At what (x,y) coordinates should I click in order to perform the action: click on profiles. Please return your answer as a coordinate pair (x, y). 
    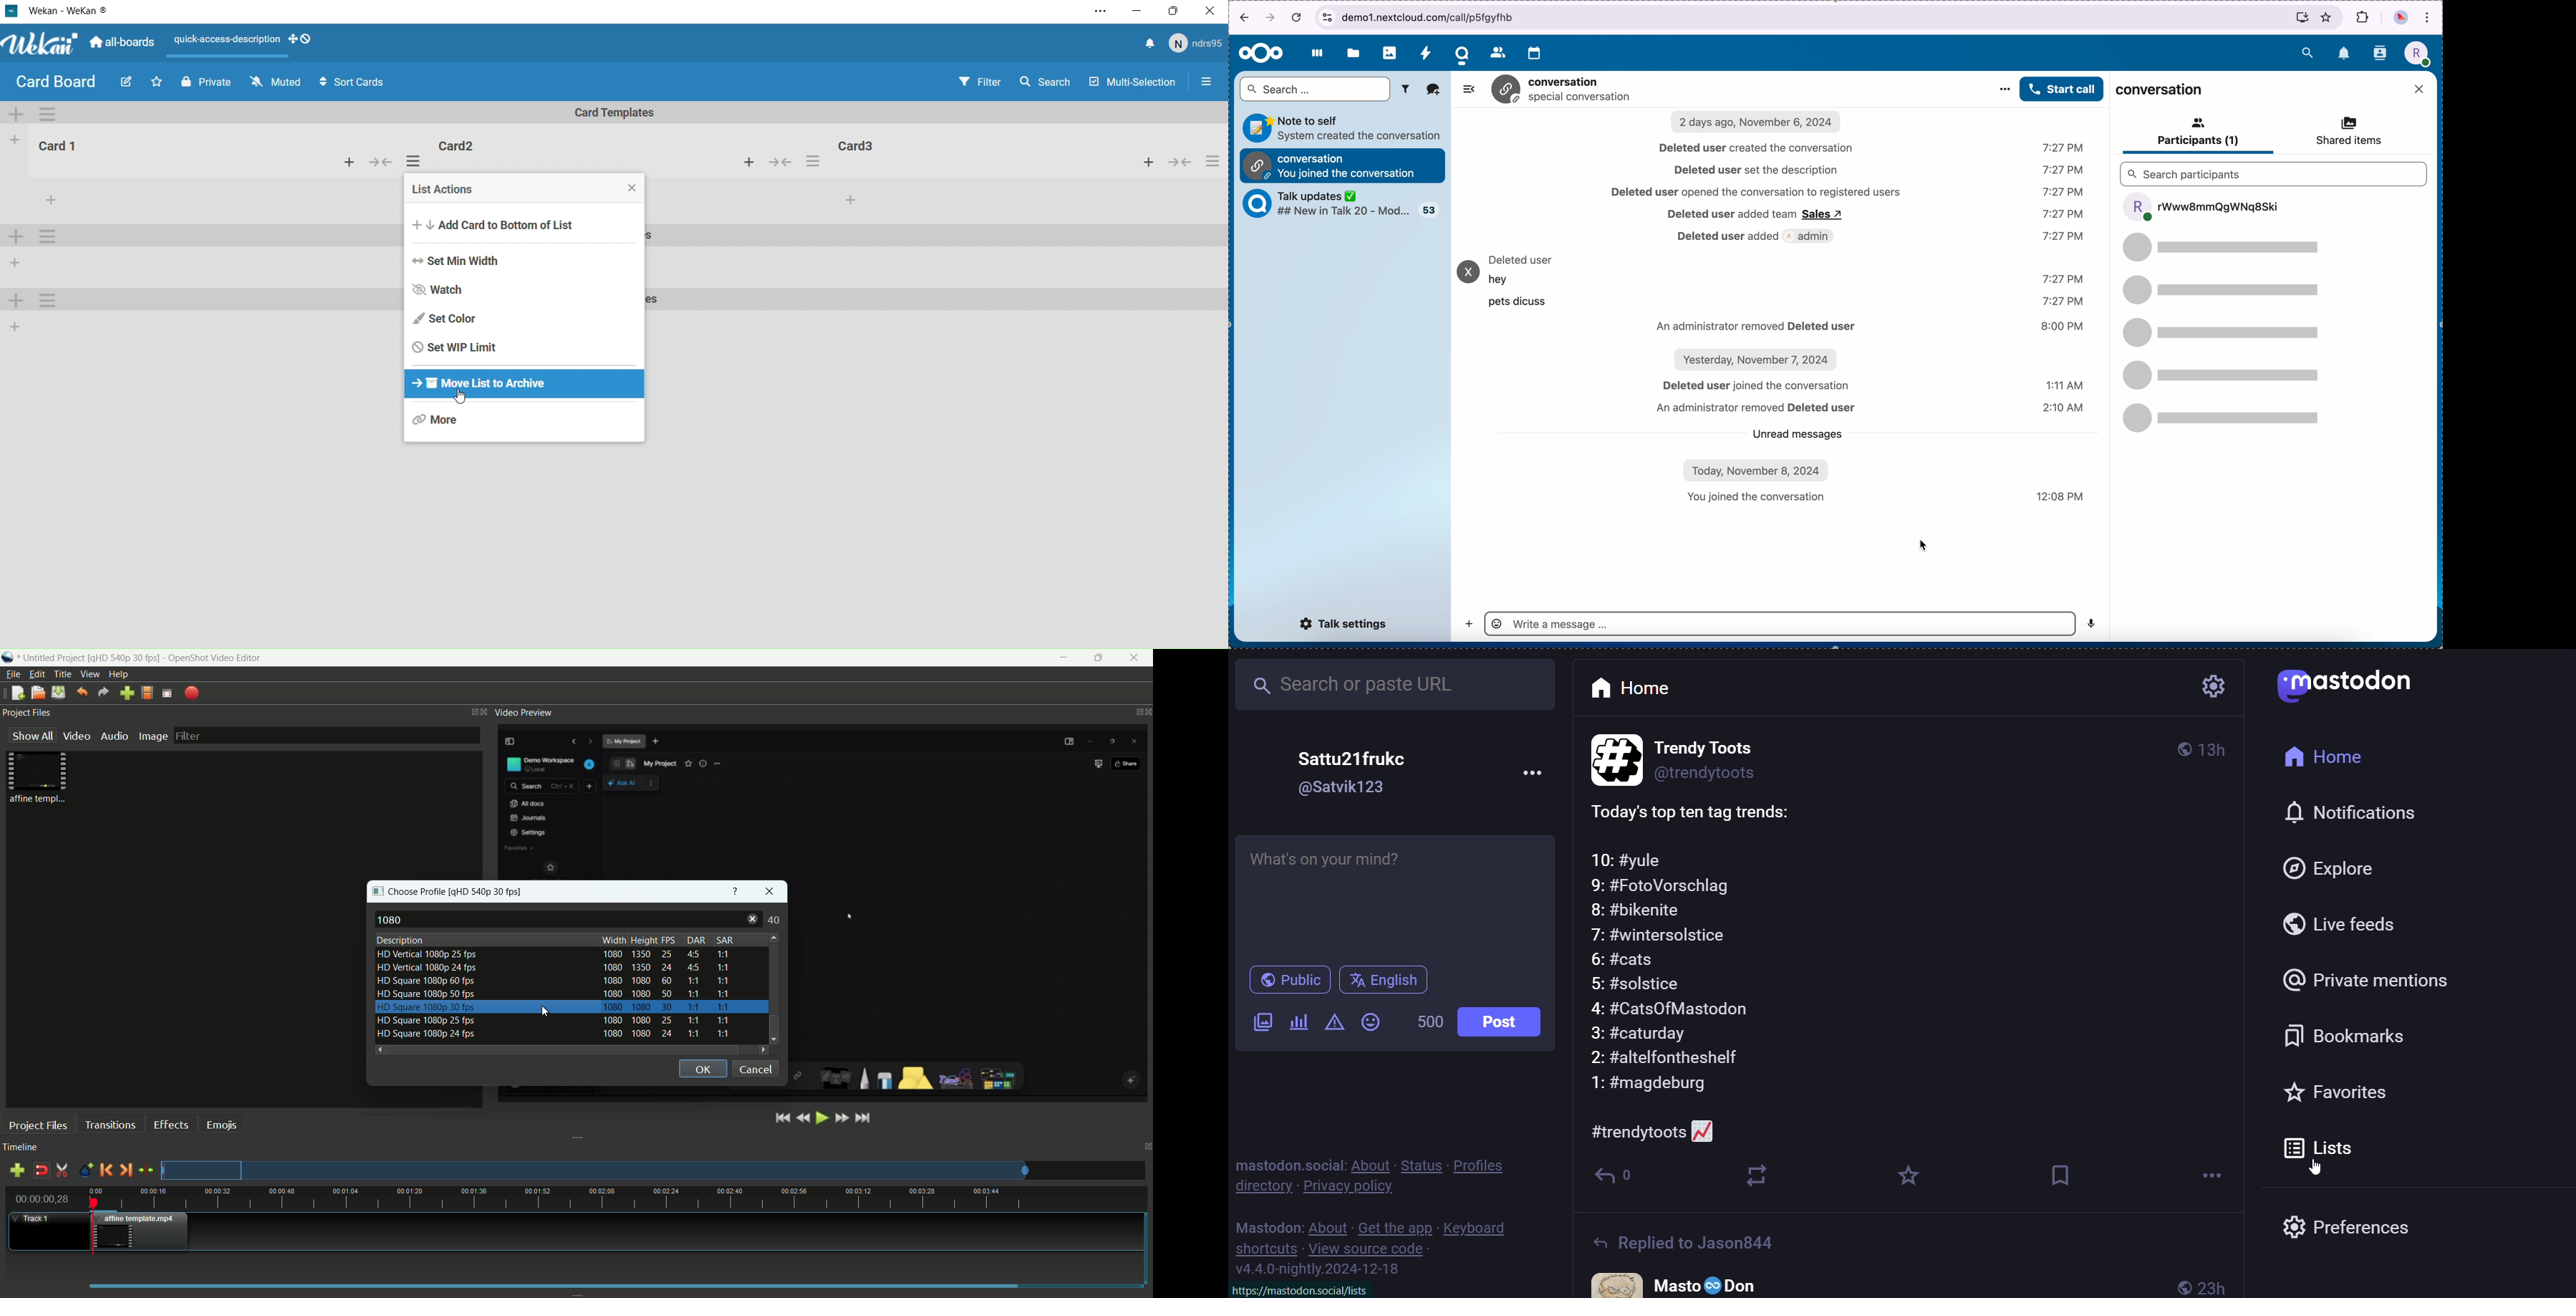
    Looking at the image, I should click on (1485, 1164).